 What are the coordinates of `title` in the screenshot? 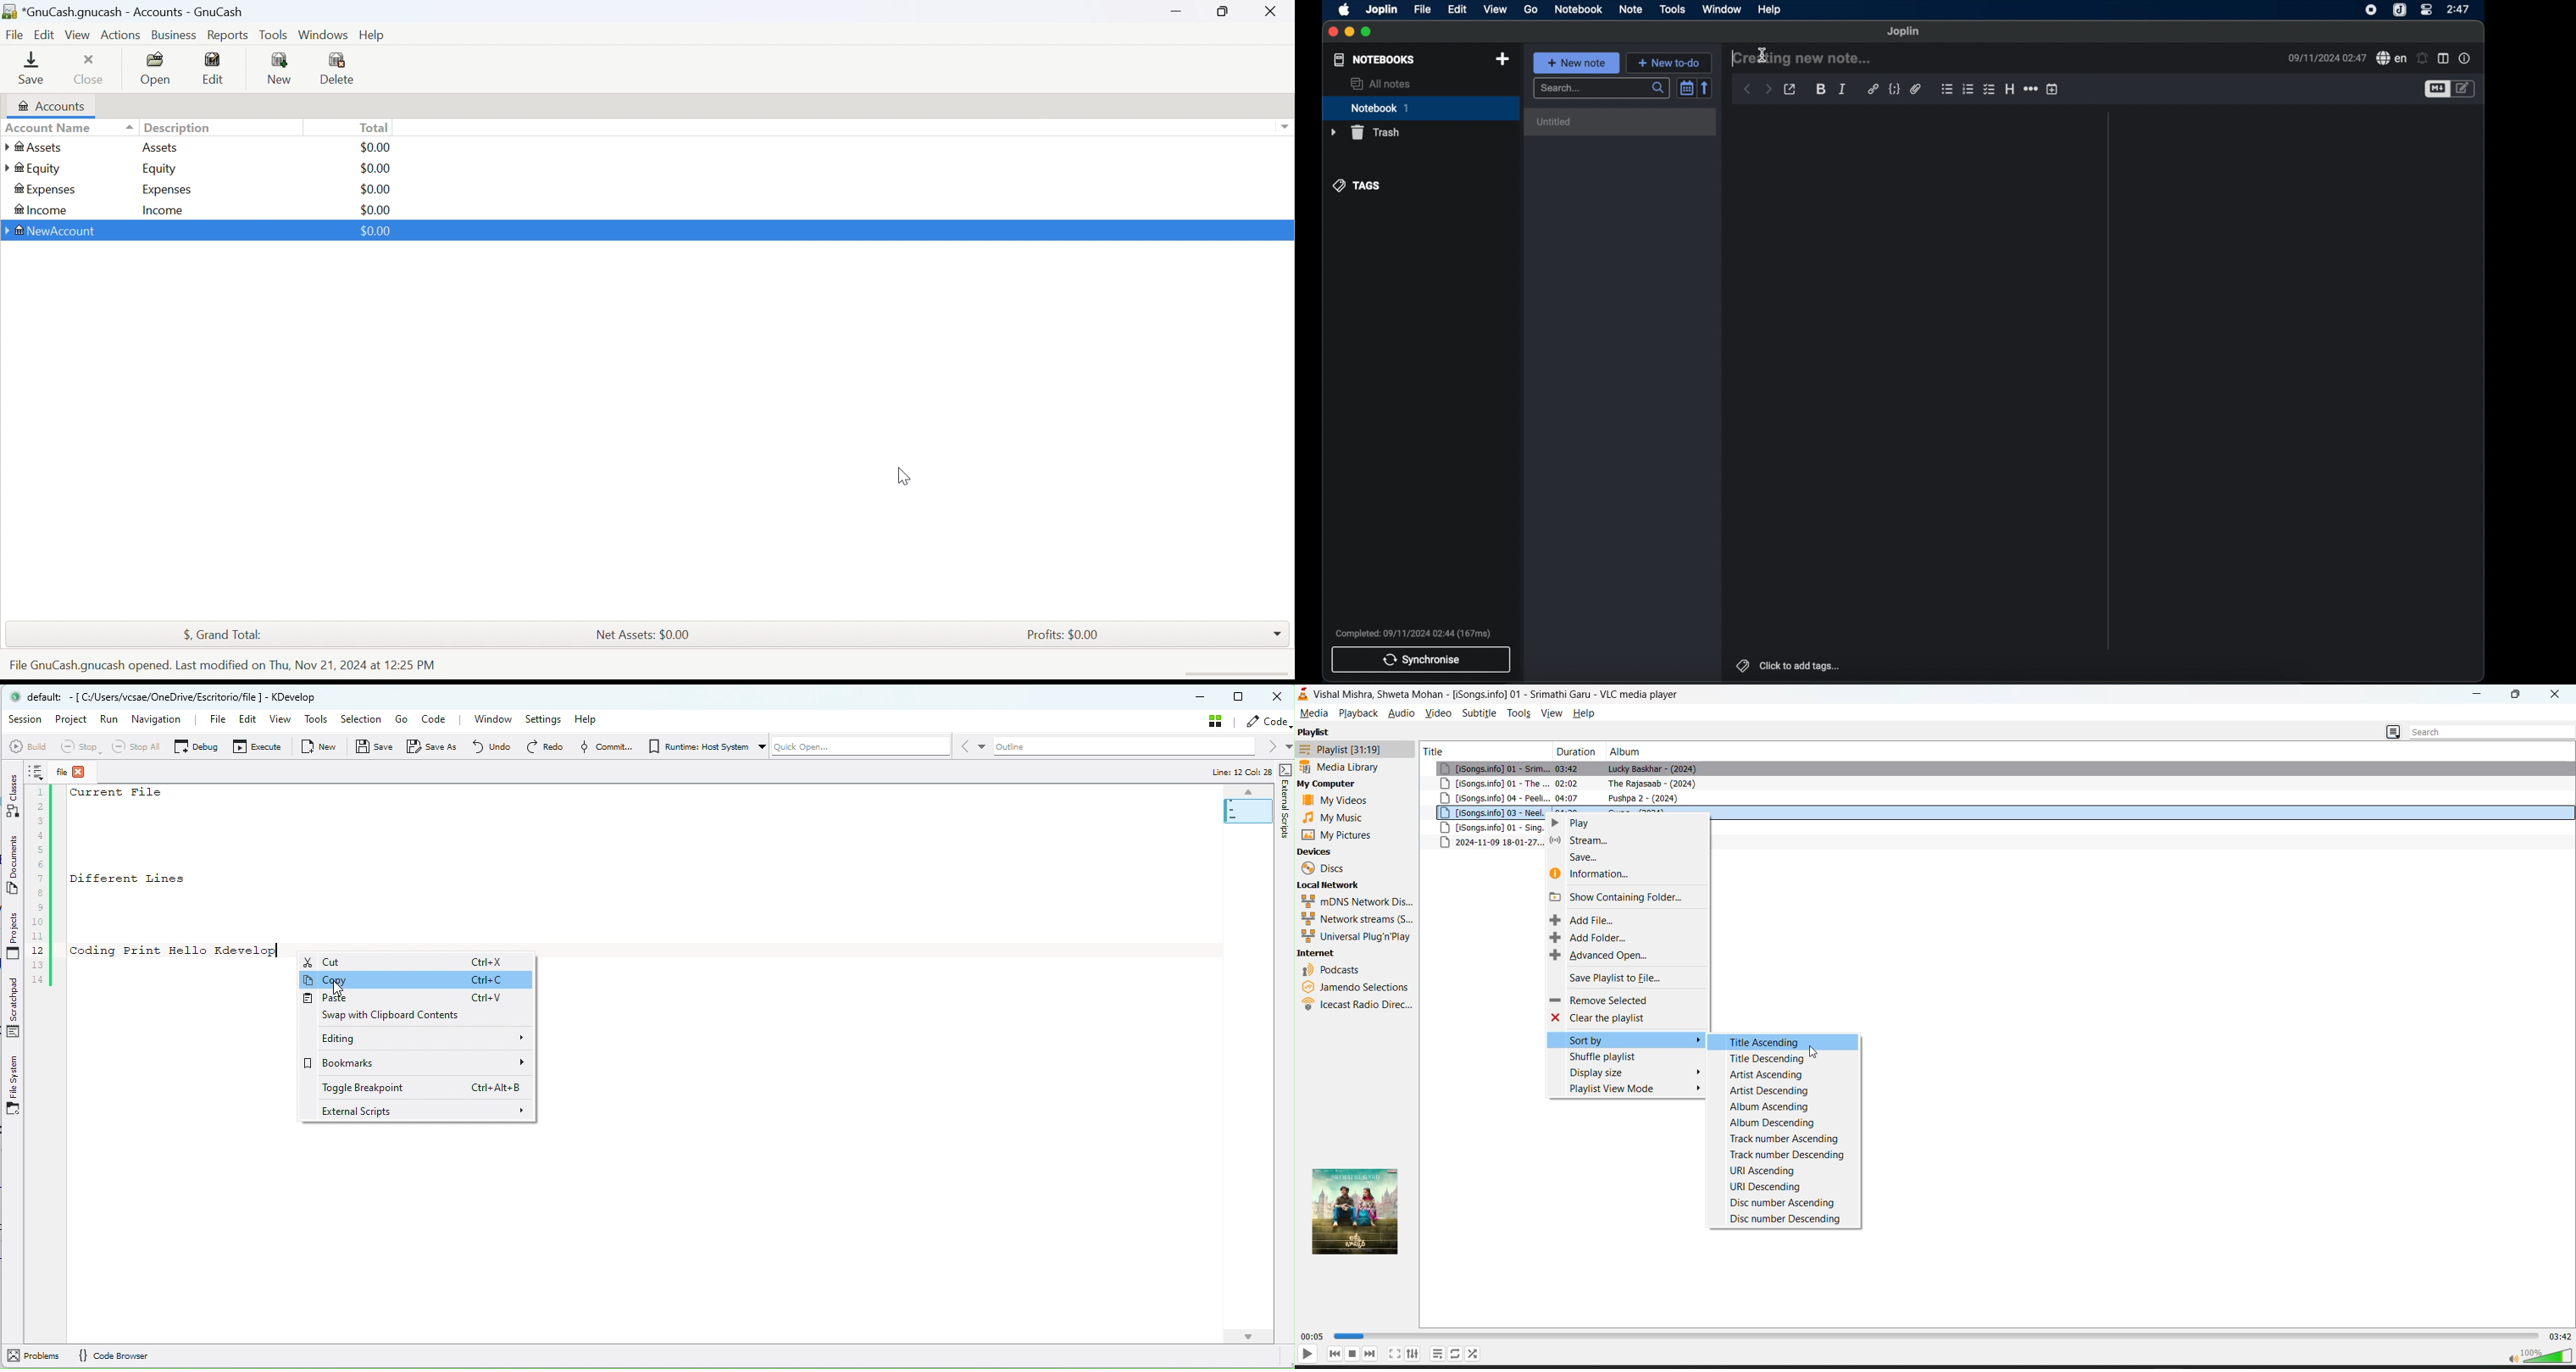 It's located at (1442, 750).